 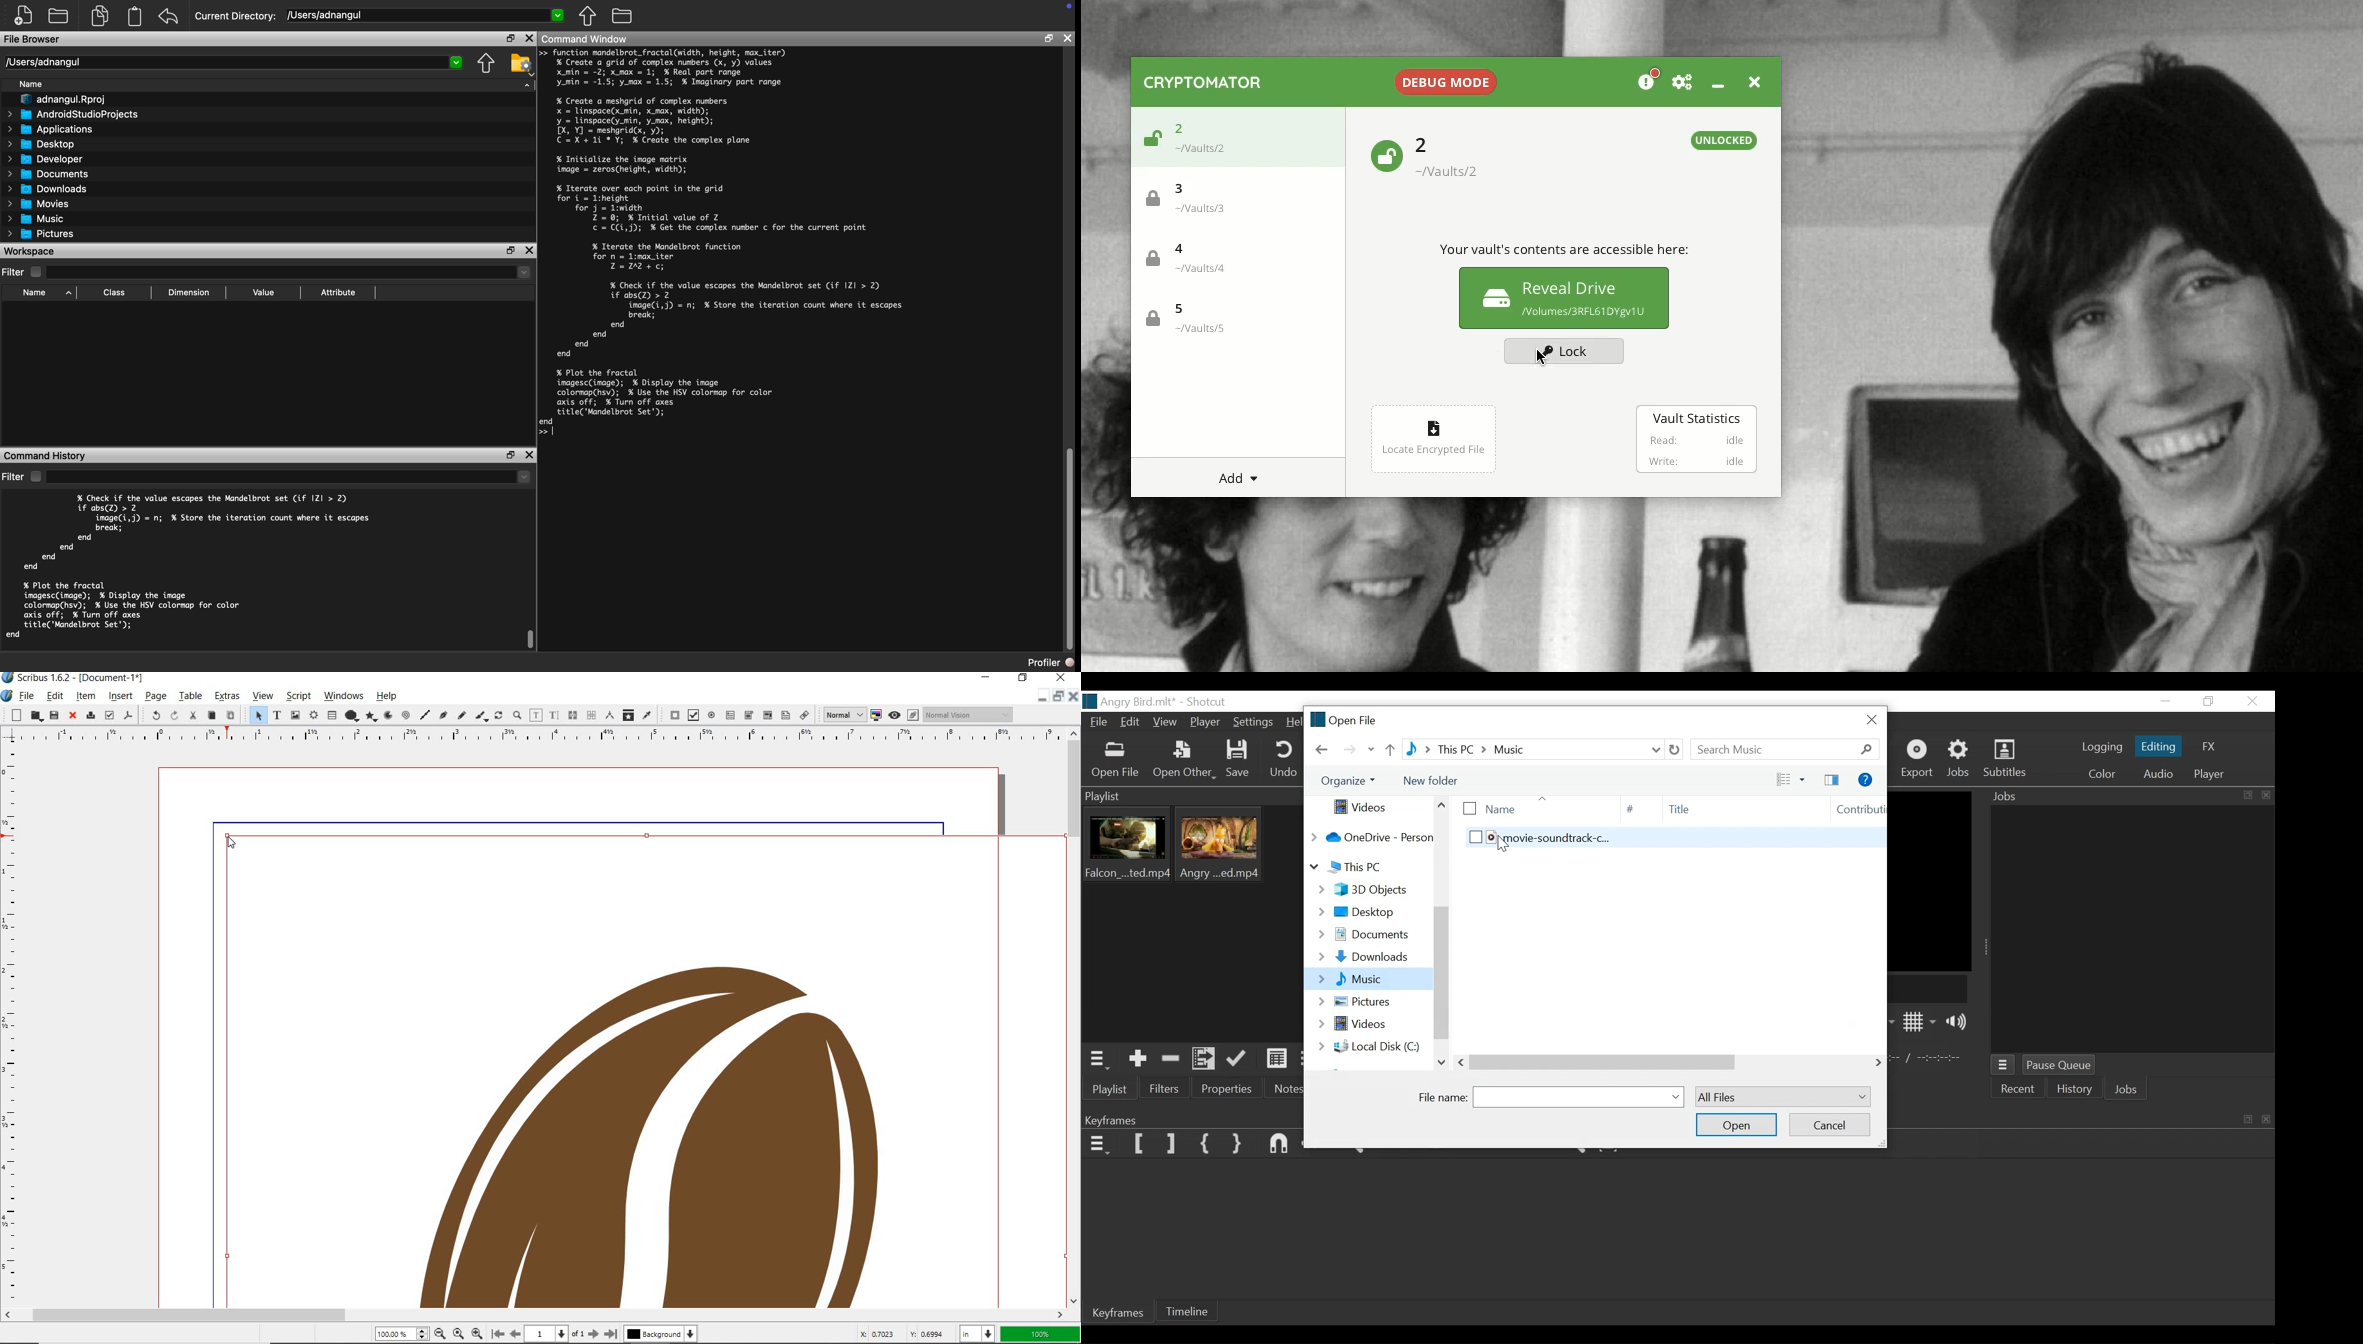 I want to click on Go Up, so click(x=1388, y=750).